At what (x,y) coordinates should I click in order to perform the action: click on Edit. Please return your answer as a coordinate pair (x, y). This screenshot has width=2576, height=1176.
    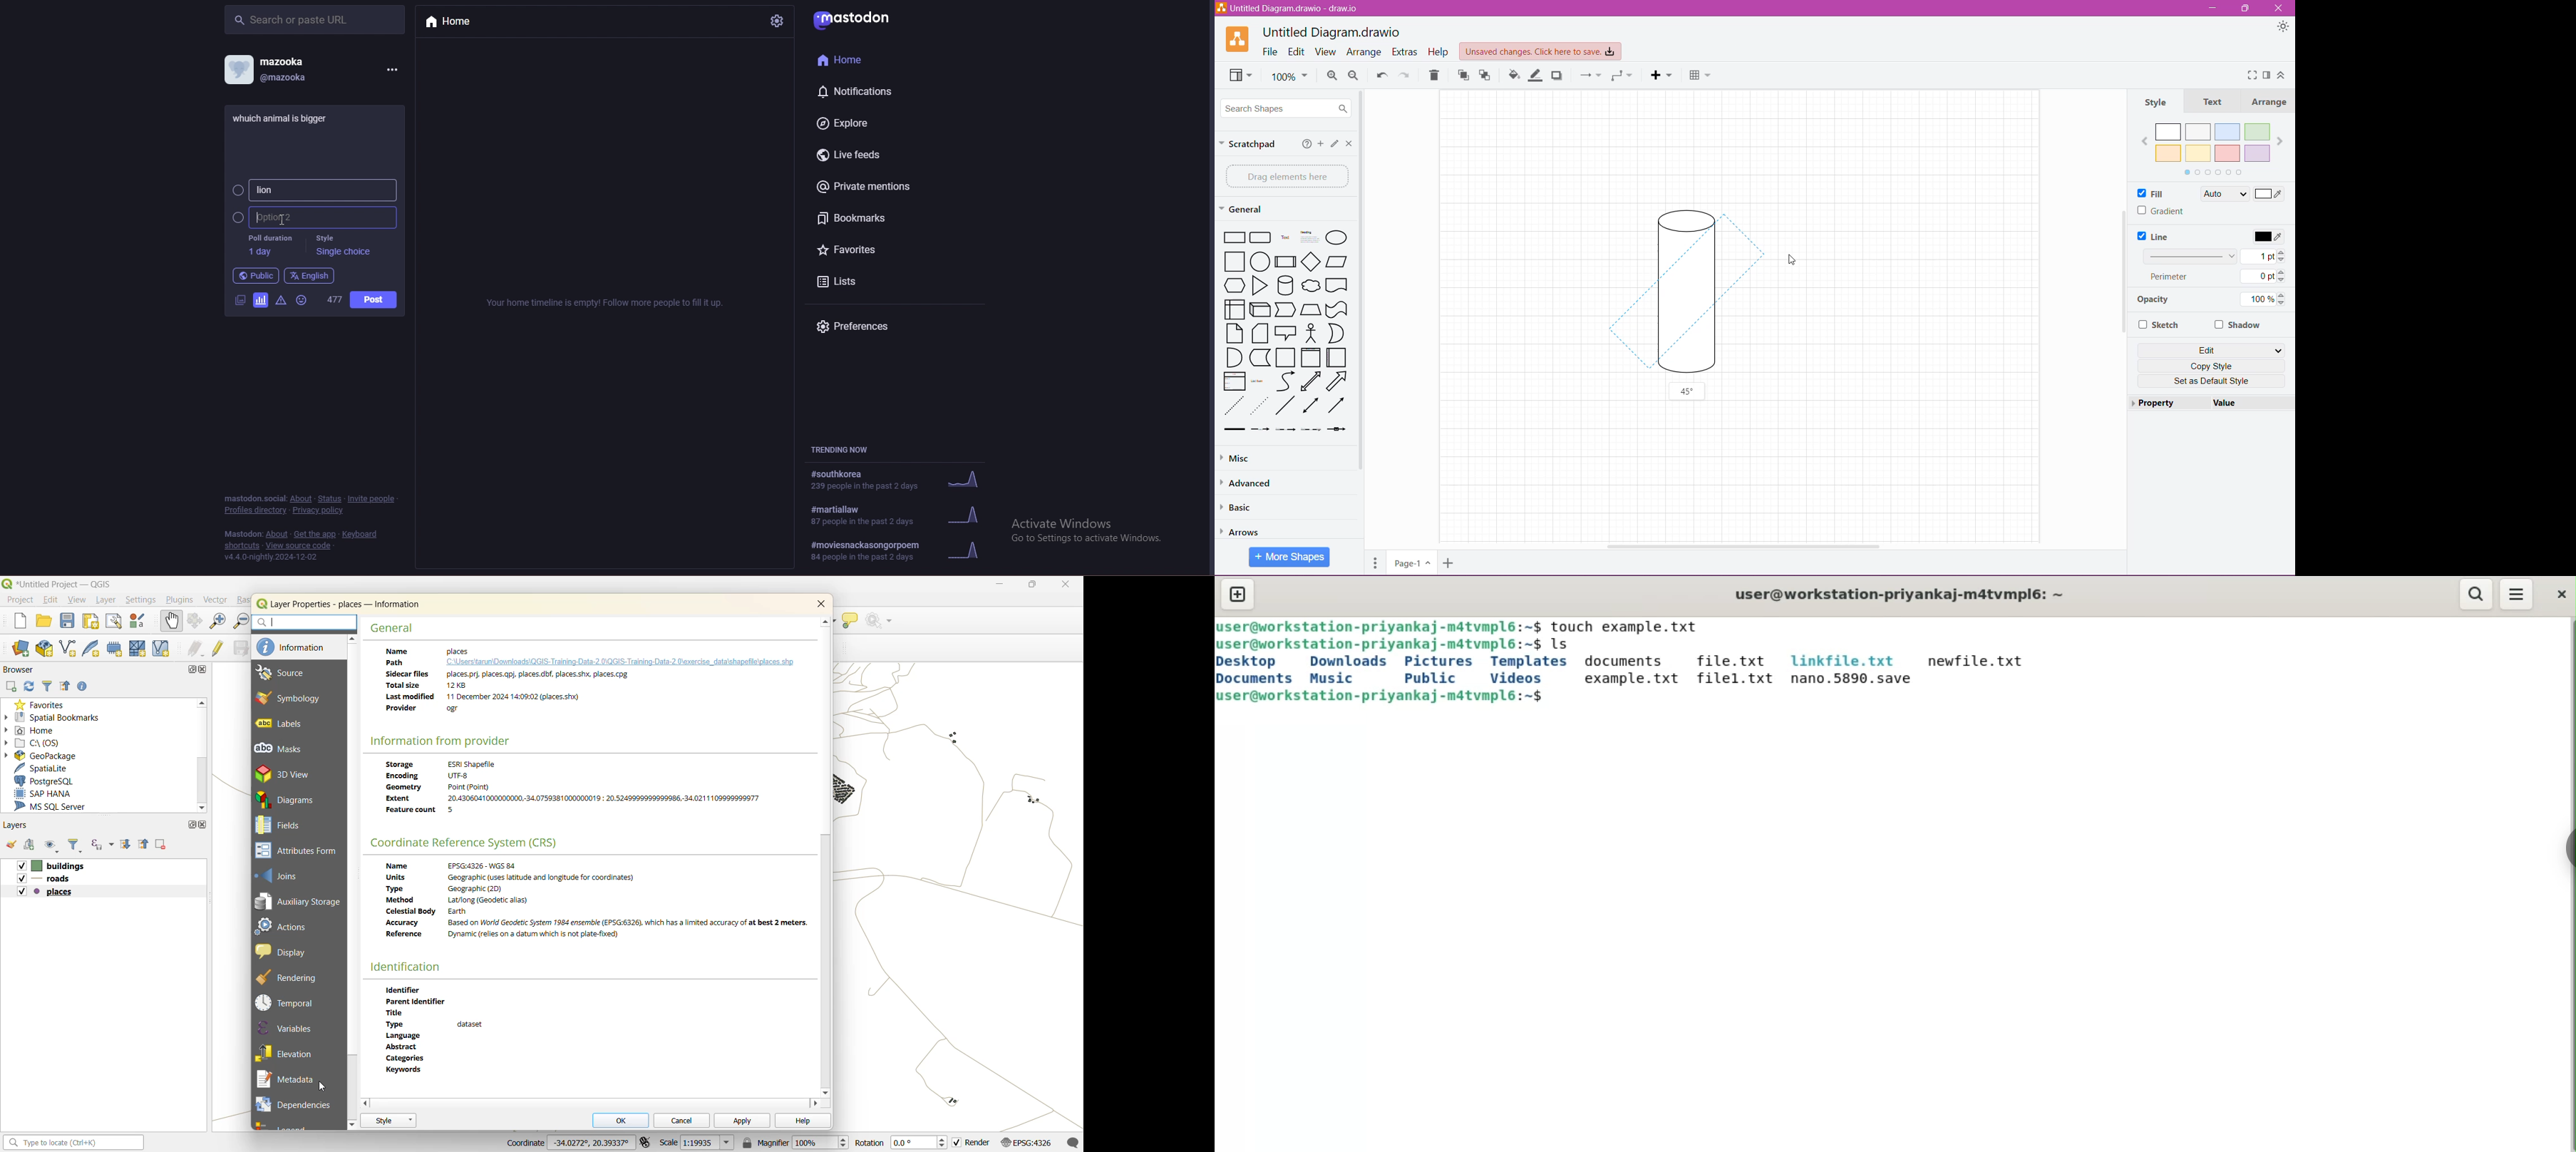
    Looking at the image, I should click on (2214, 349).